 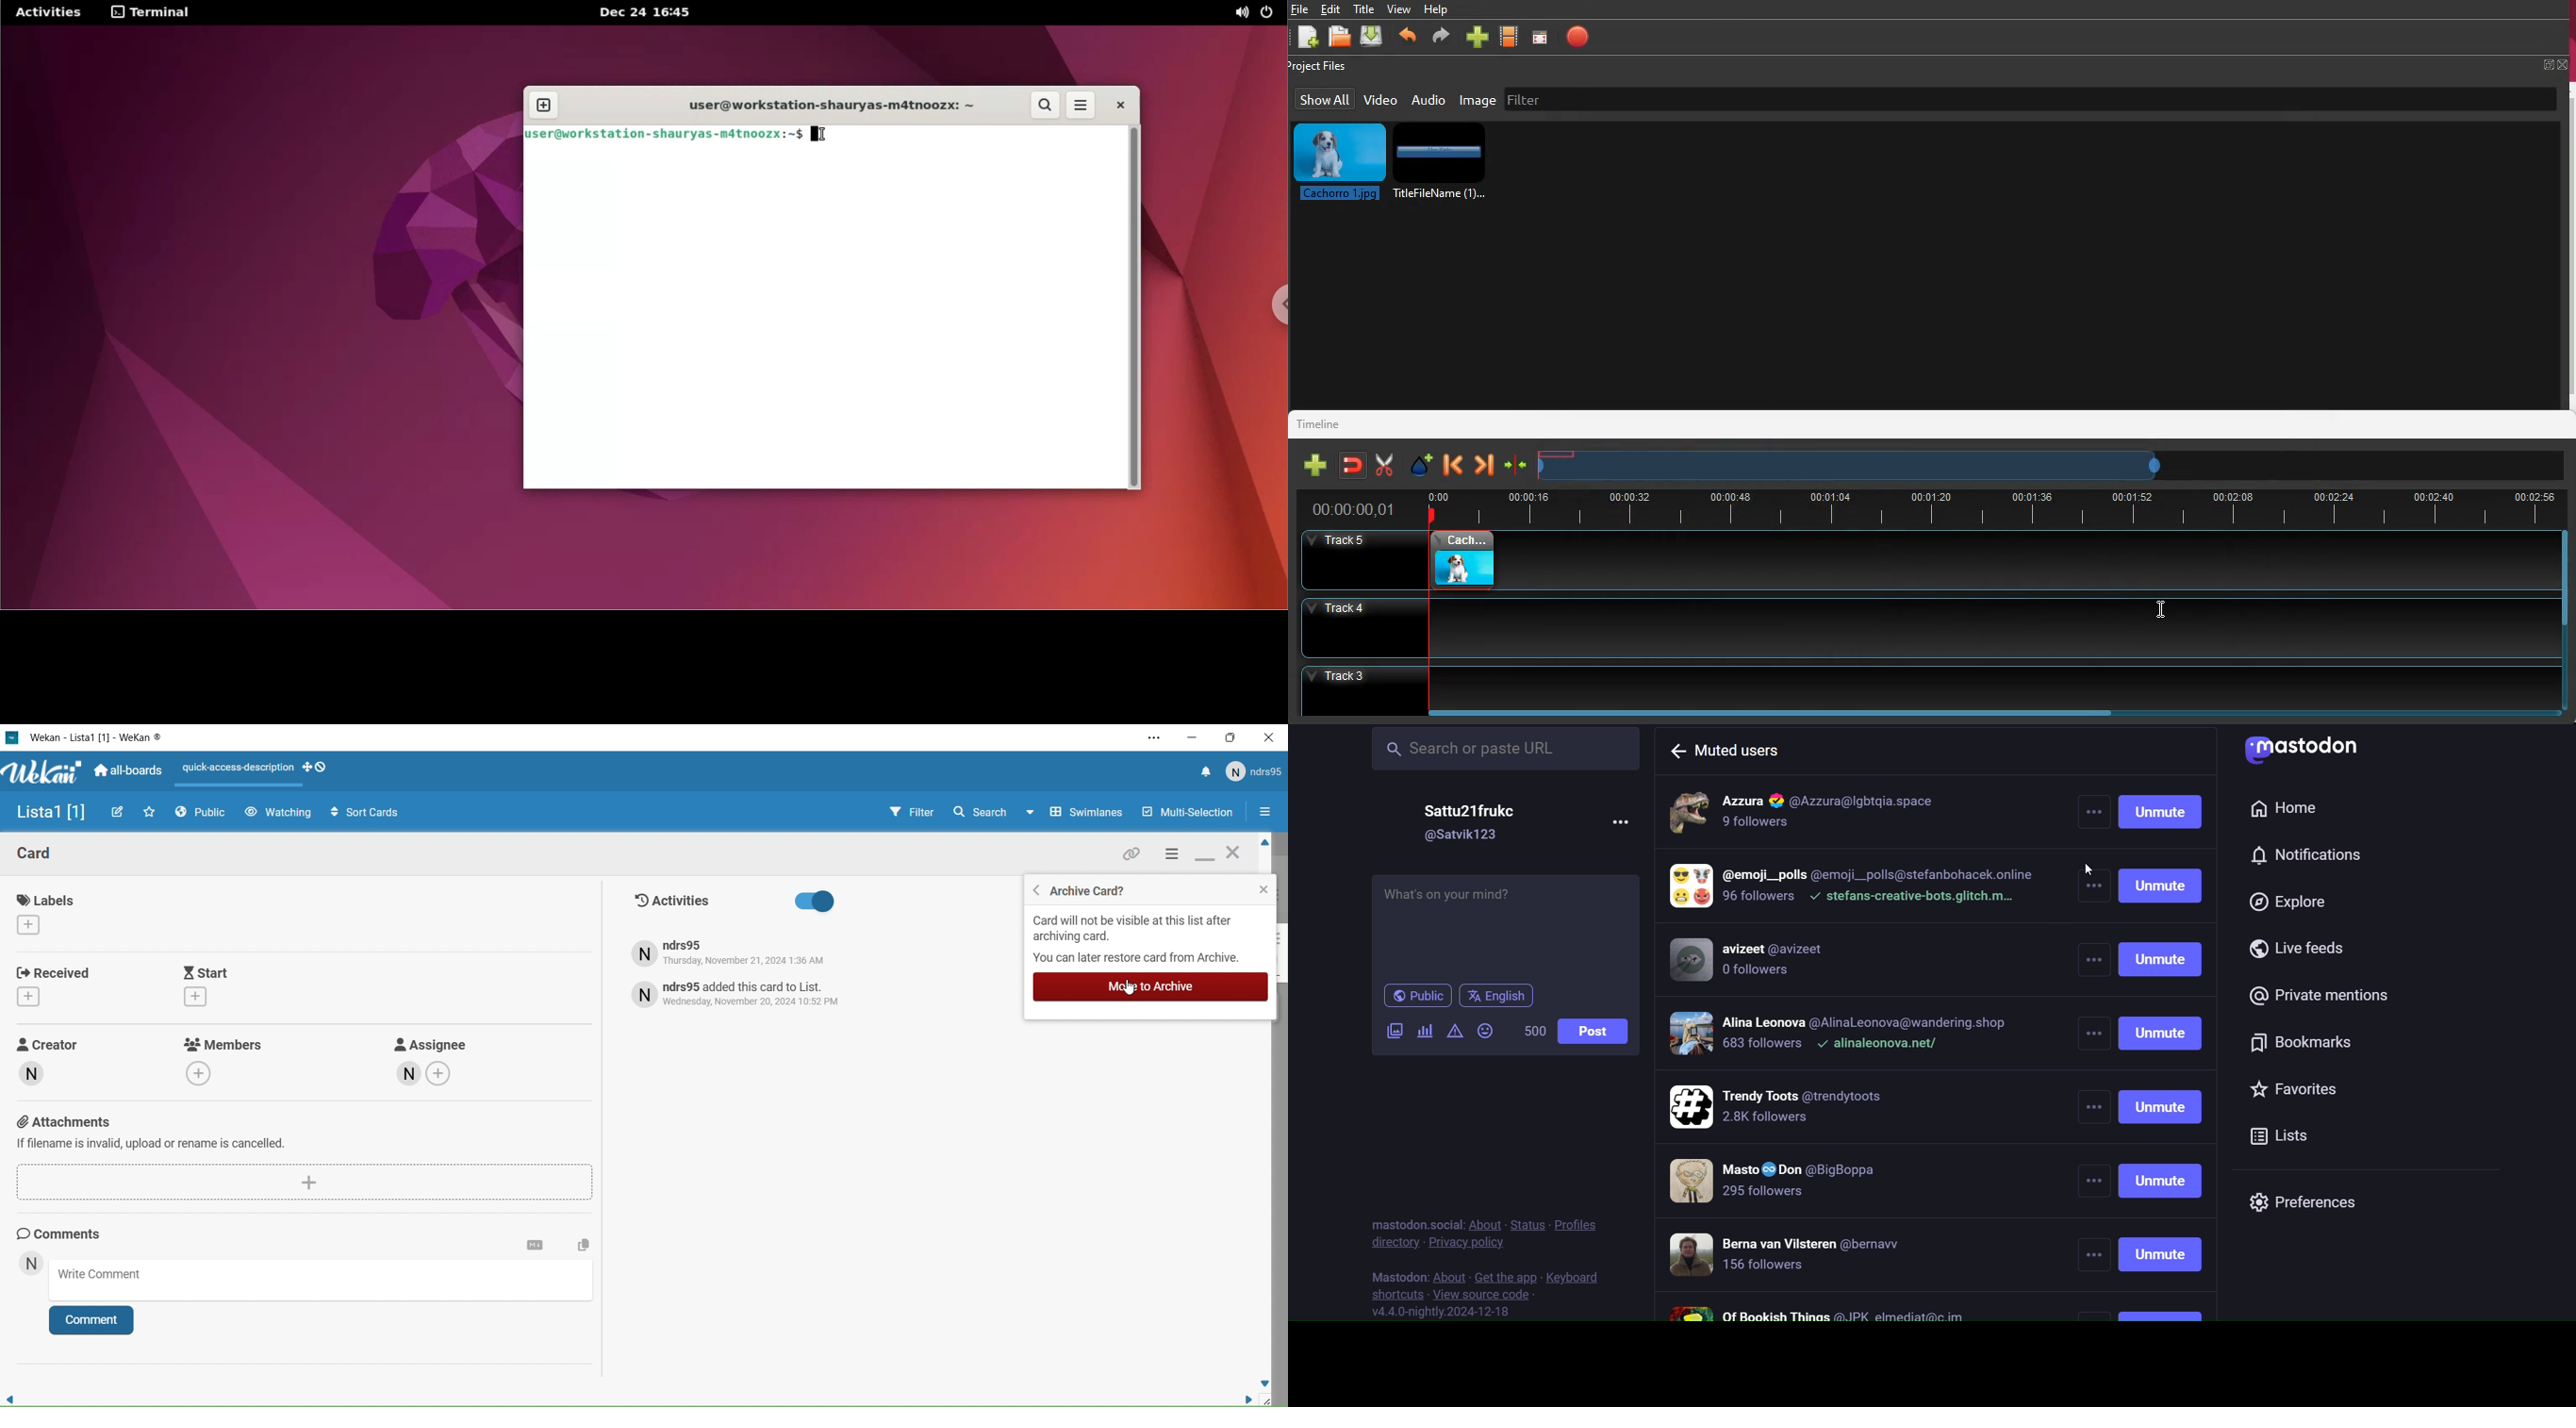 What do you see at coordinates (119, 813) in the screenshot?
I see `Edit` at bounding box center [119, 813].